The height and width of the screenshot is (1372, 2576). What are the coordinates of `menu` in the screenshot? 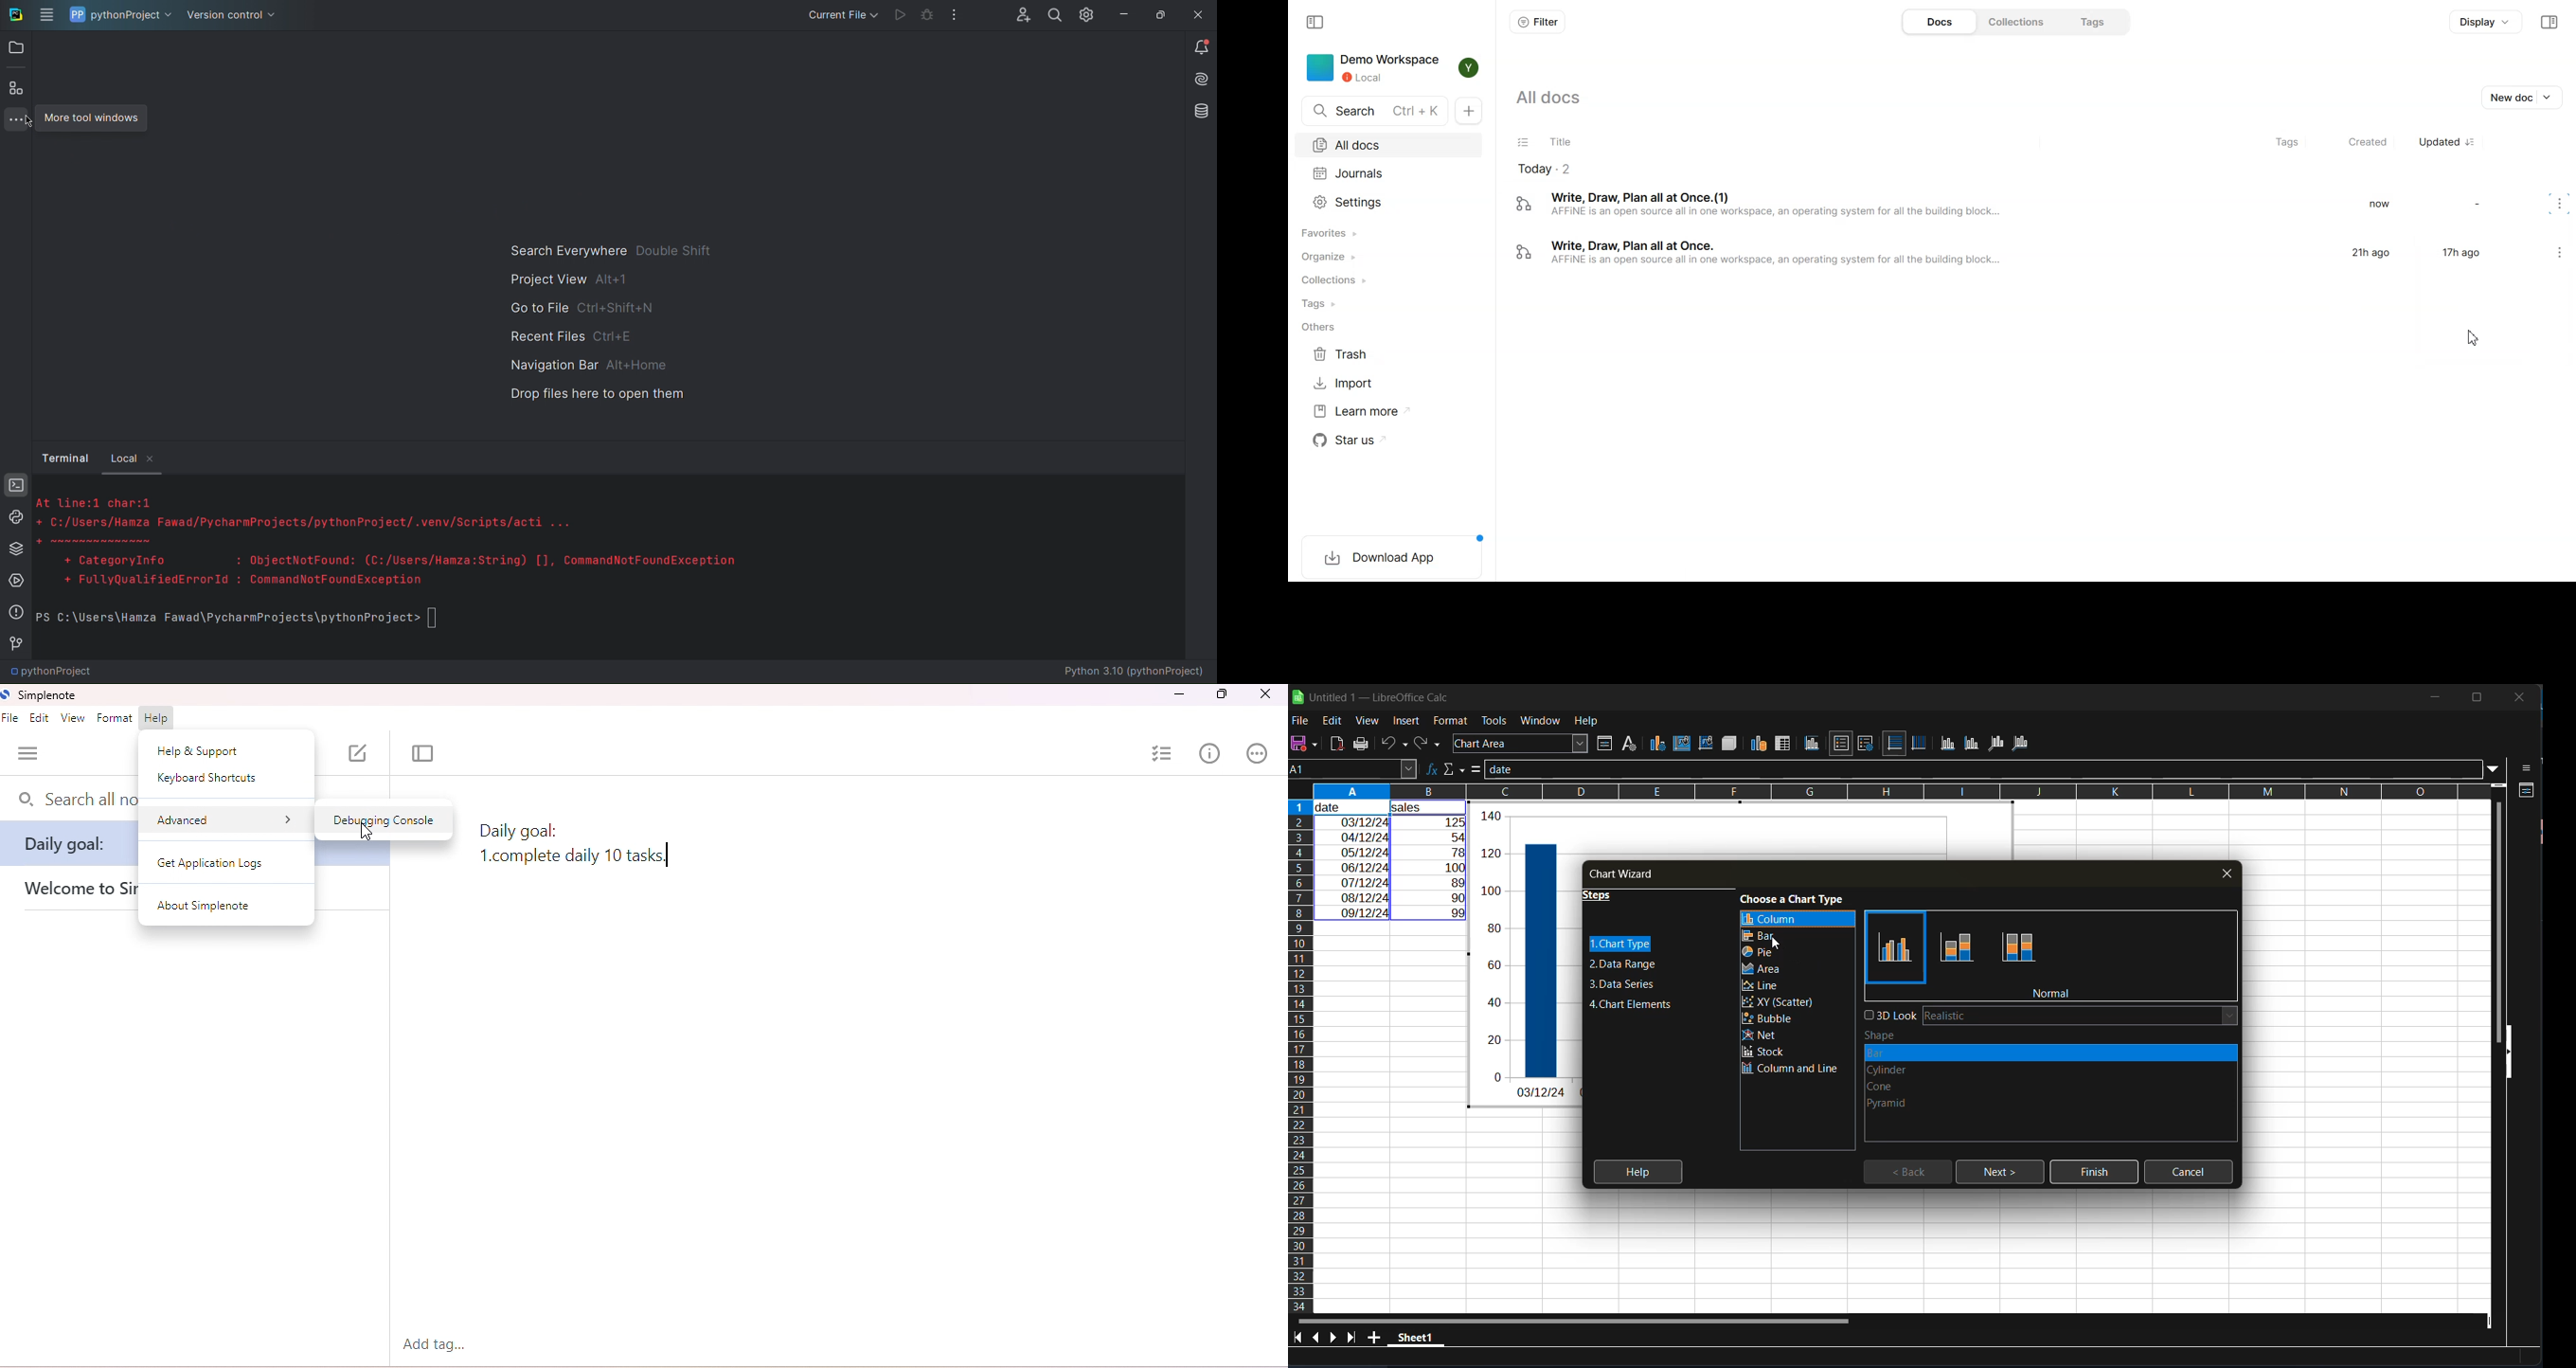 It's located at (28, 754).